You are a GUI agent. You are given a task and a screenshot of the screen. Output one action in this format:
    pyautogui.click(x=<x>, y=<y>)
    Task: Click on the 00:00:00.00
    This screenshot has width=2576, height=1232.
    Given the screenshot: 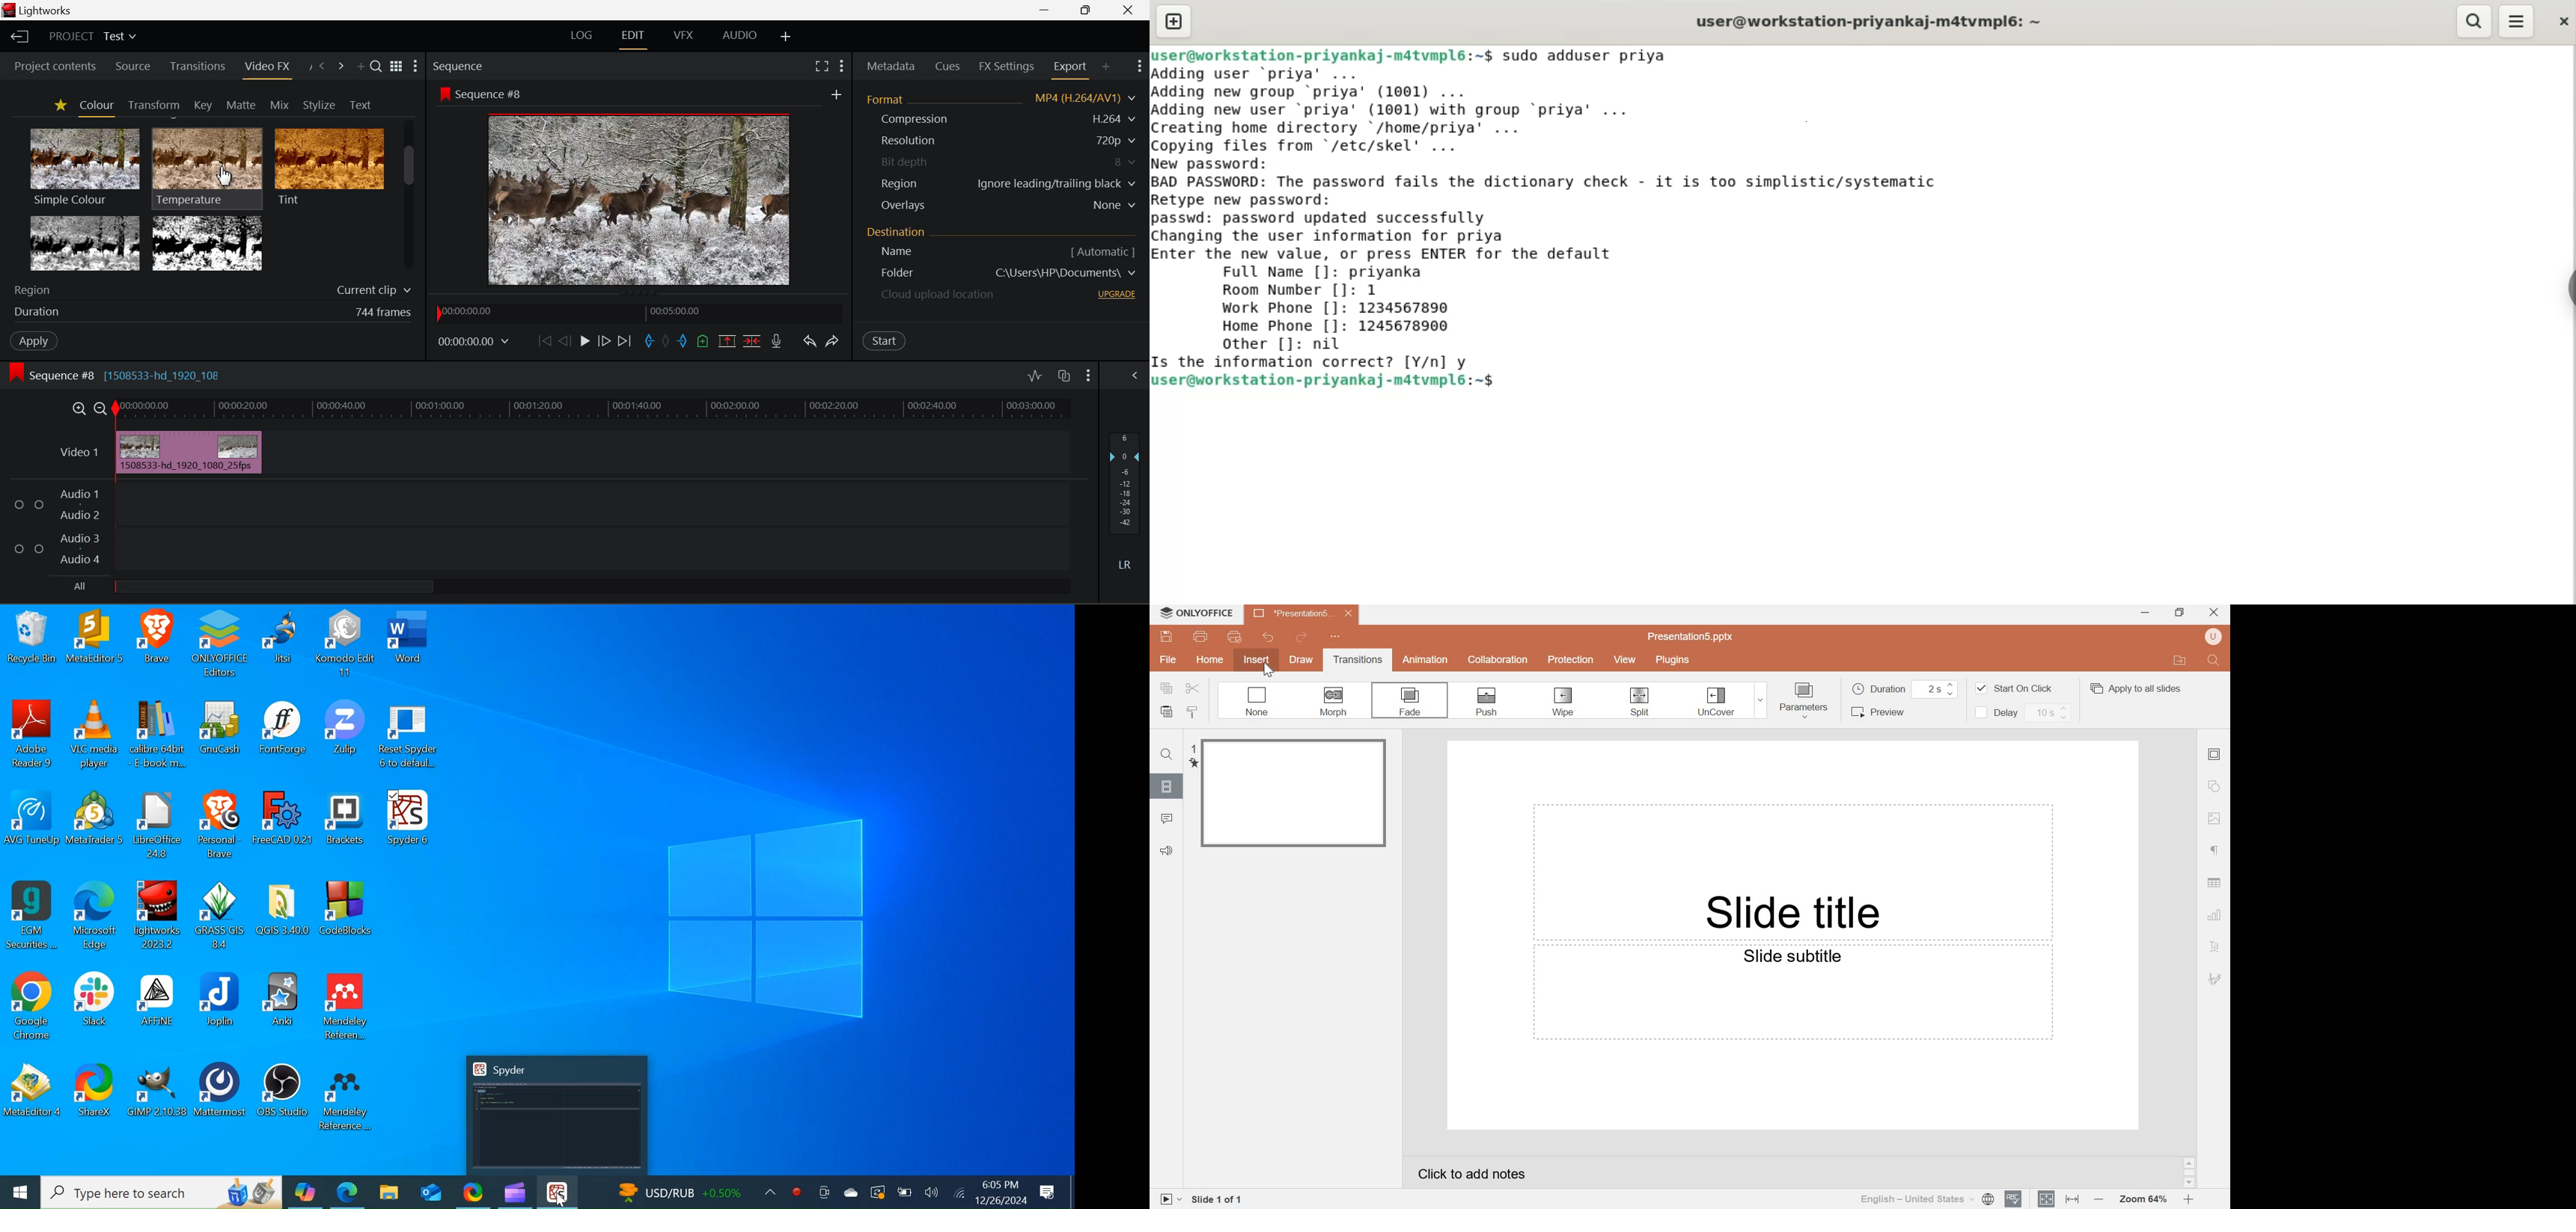 What is the action you would take?
    pyautogui.click(x=475, y=342)
    